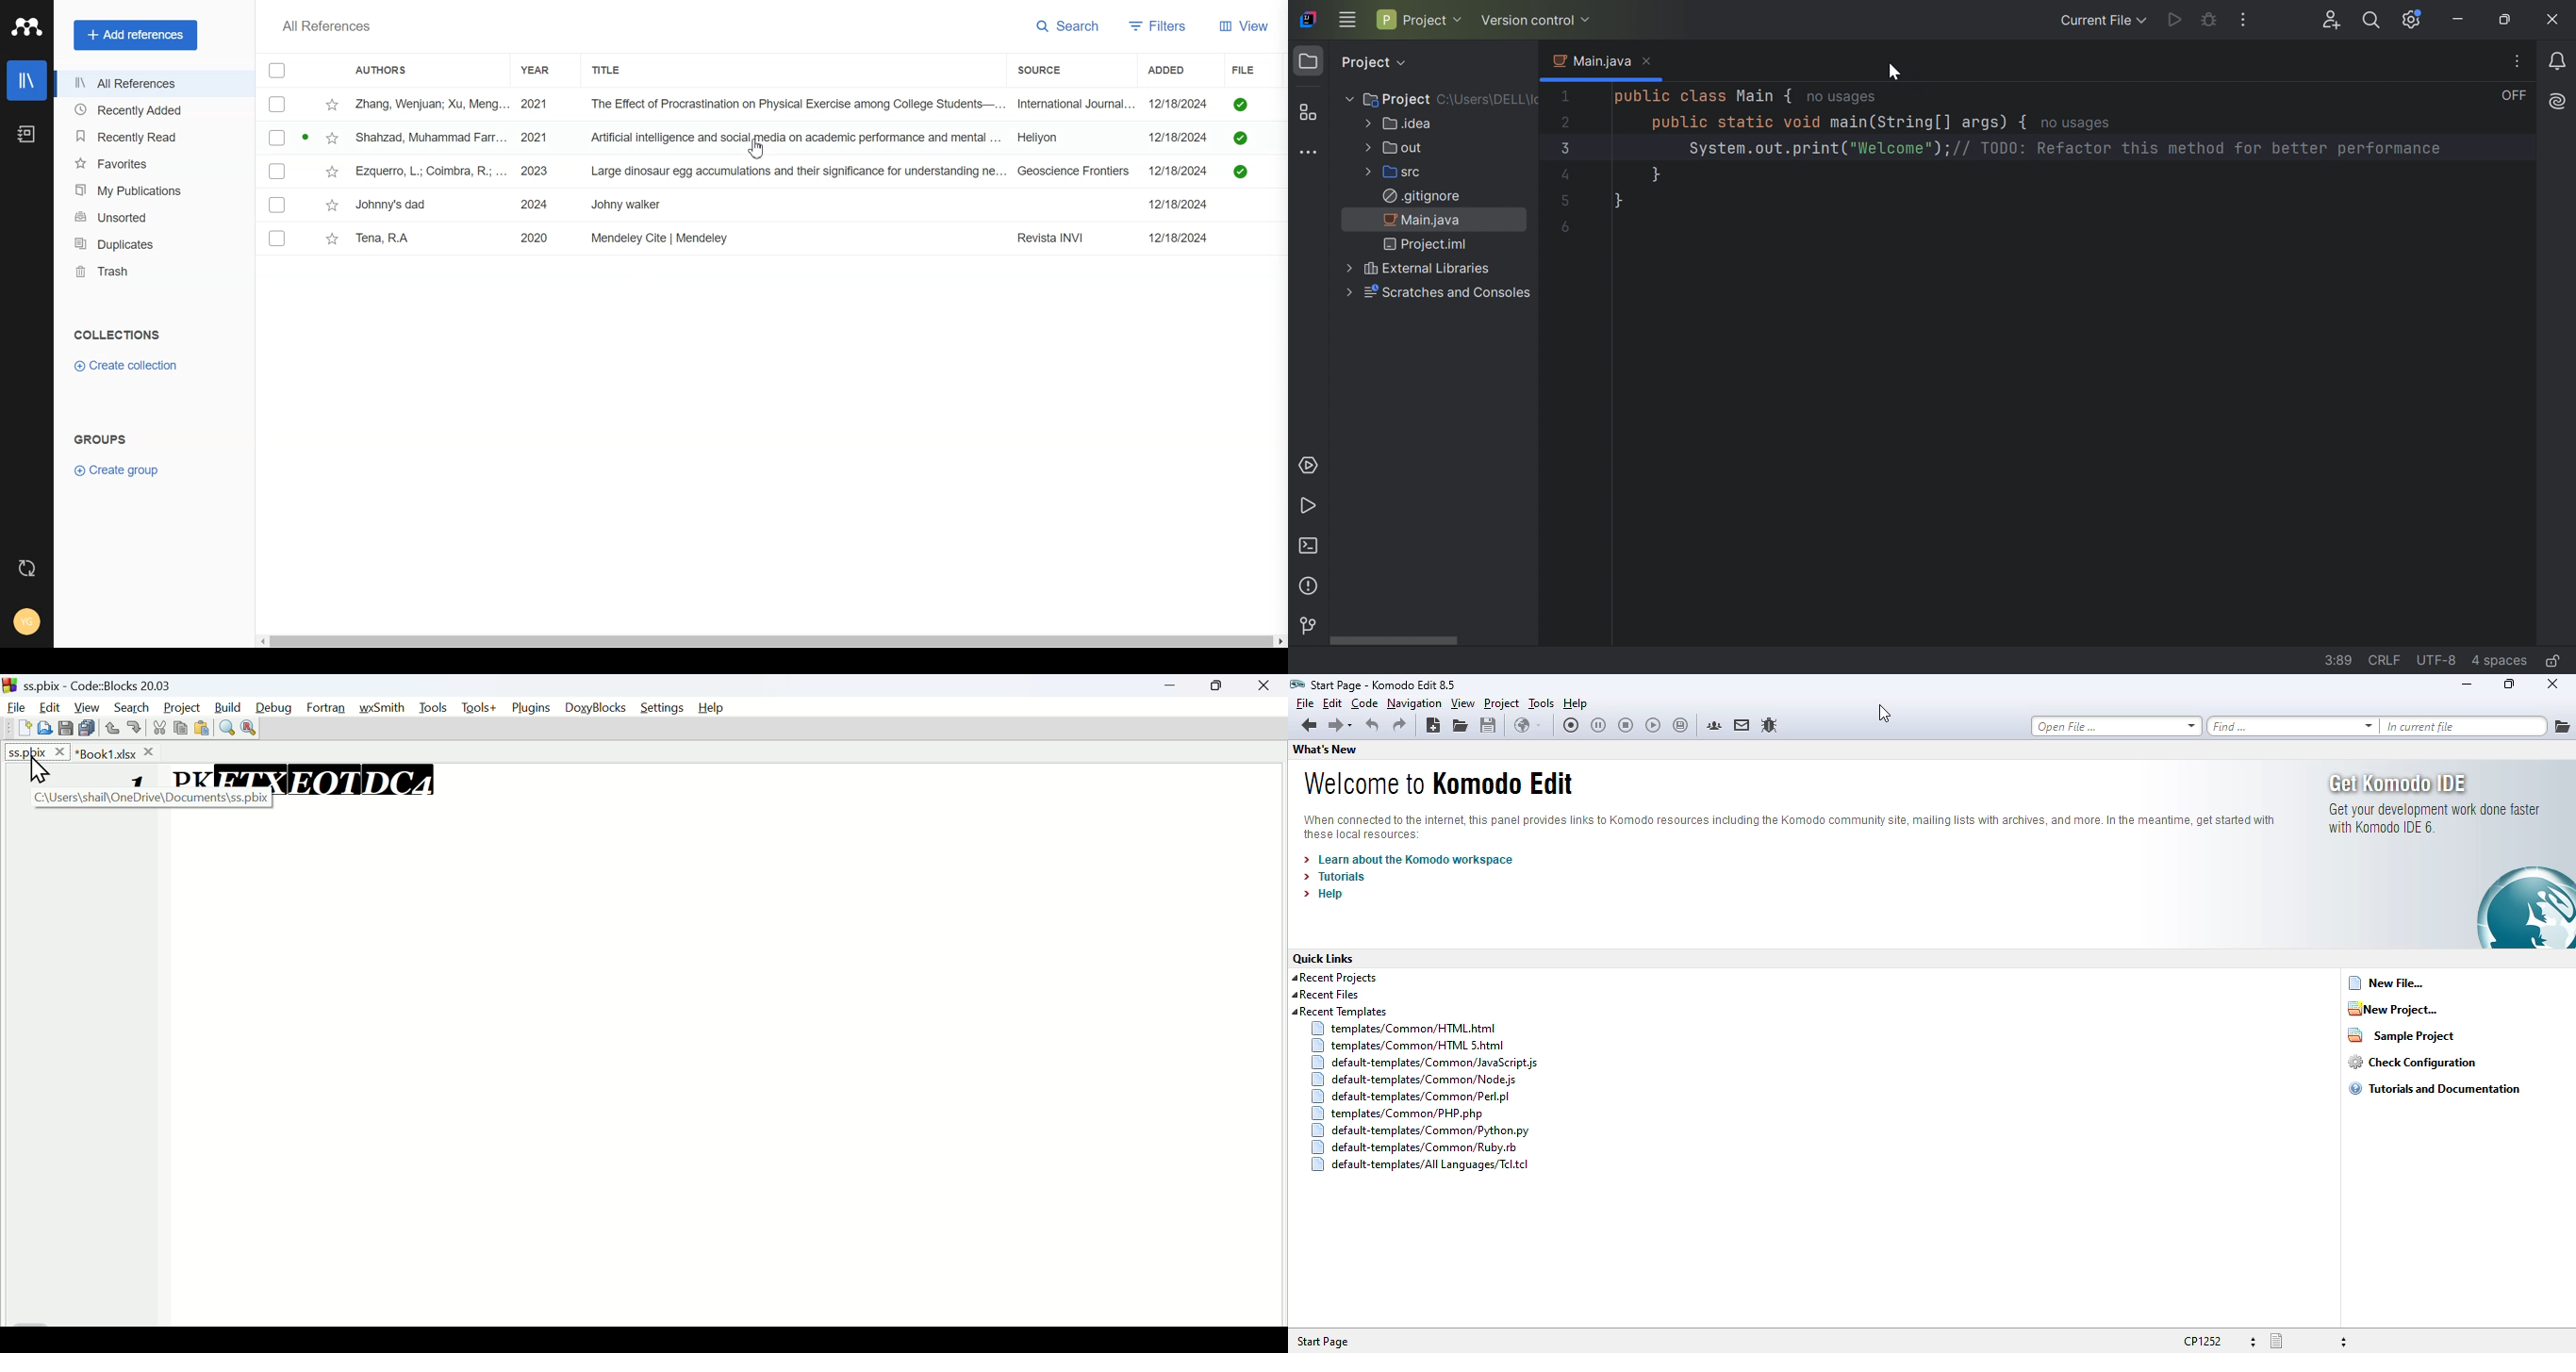  What do you see at coordinates (113, 725) in the screenshot?
I see `Undo` at bounding box center [113, 725].